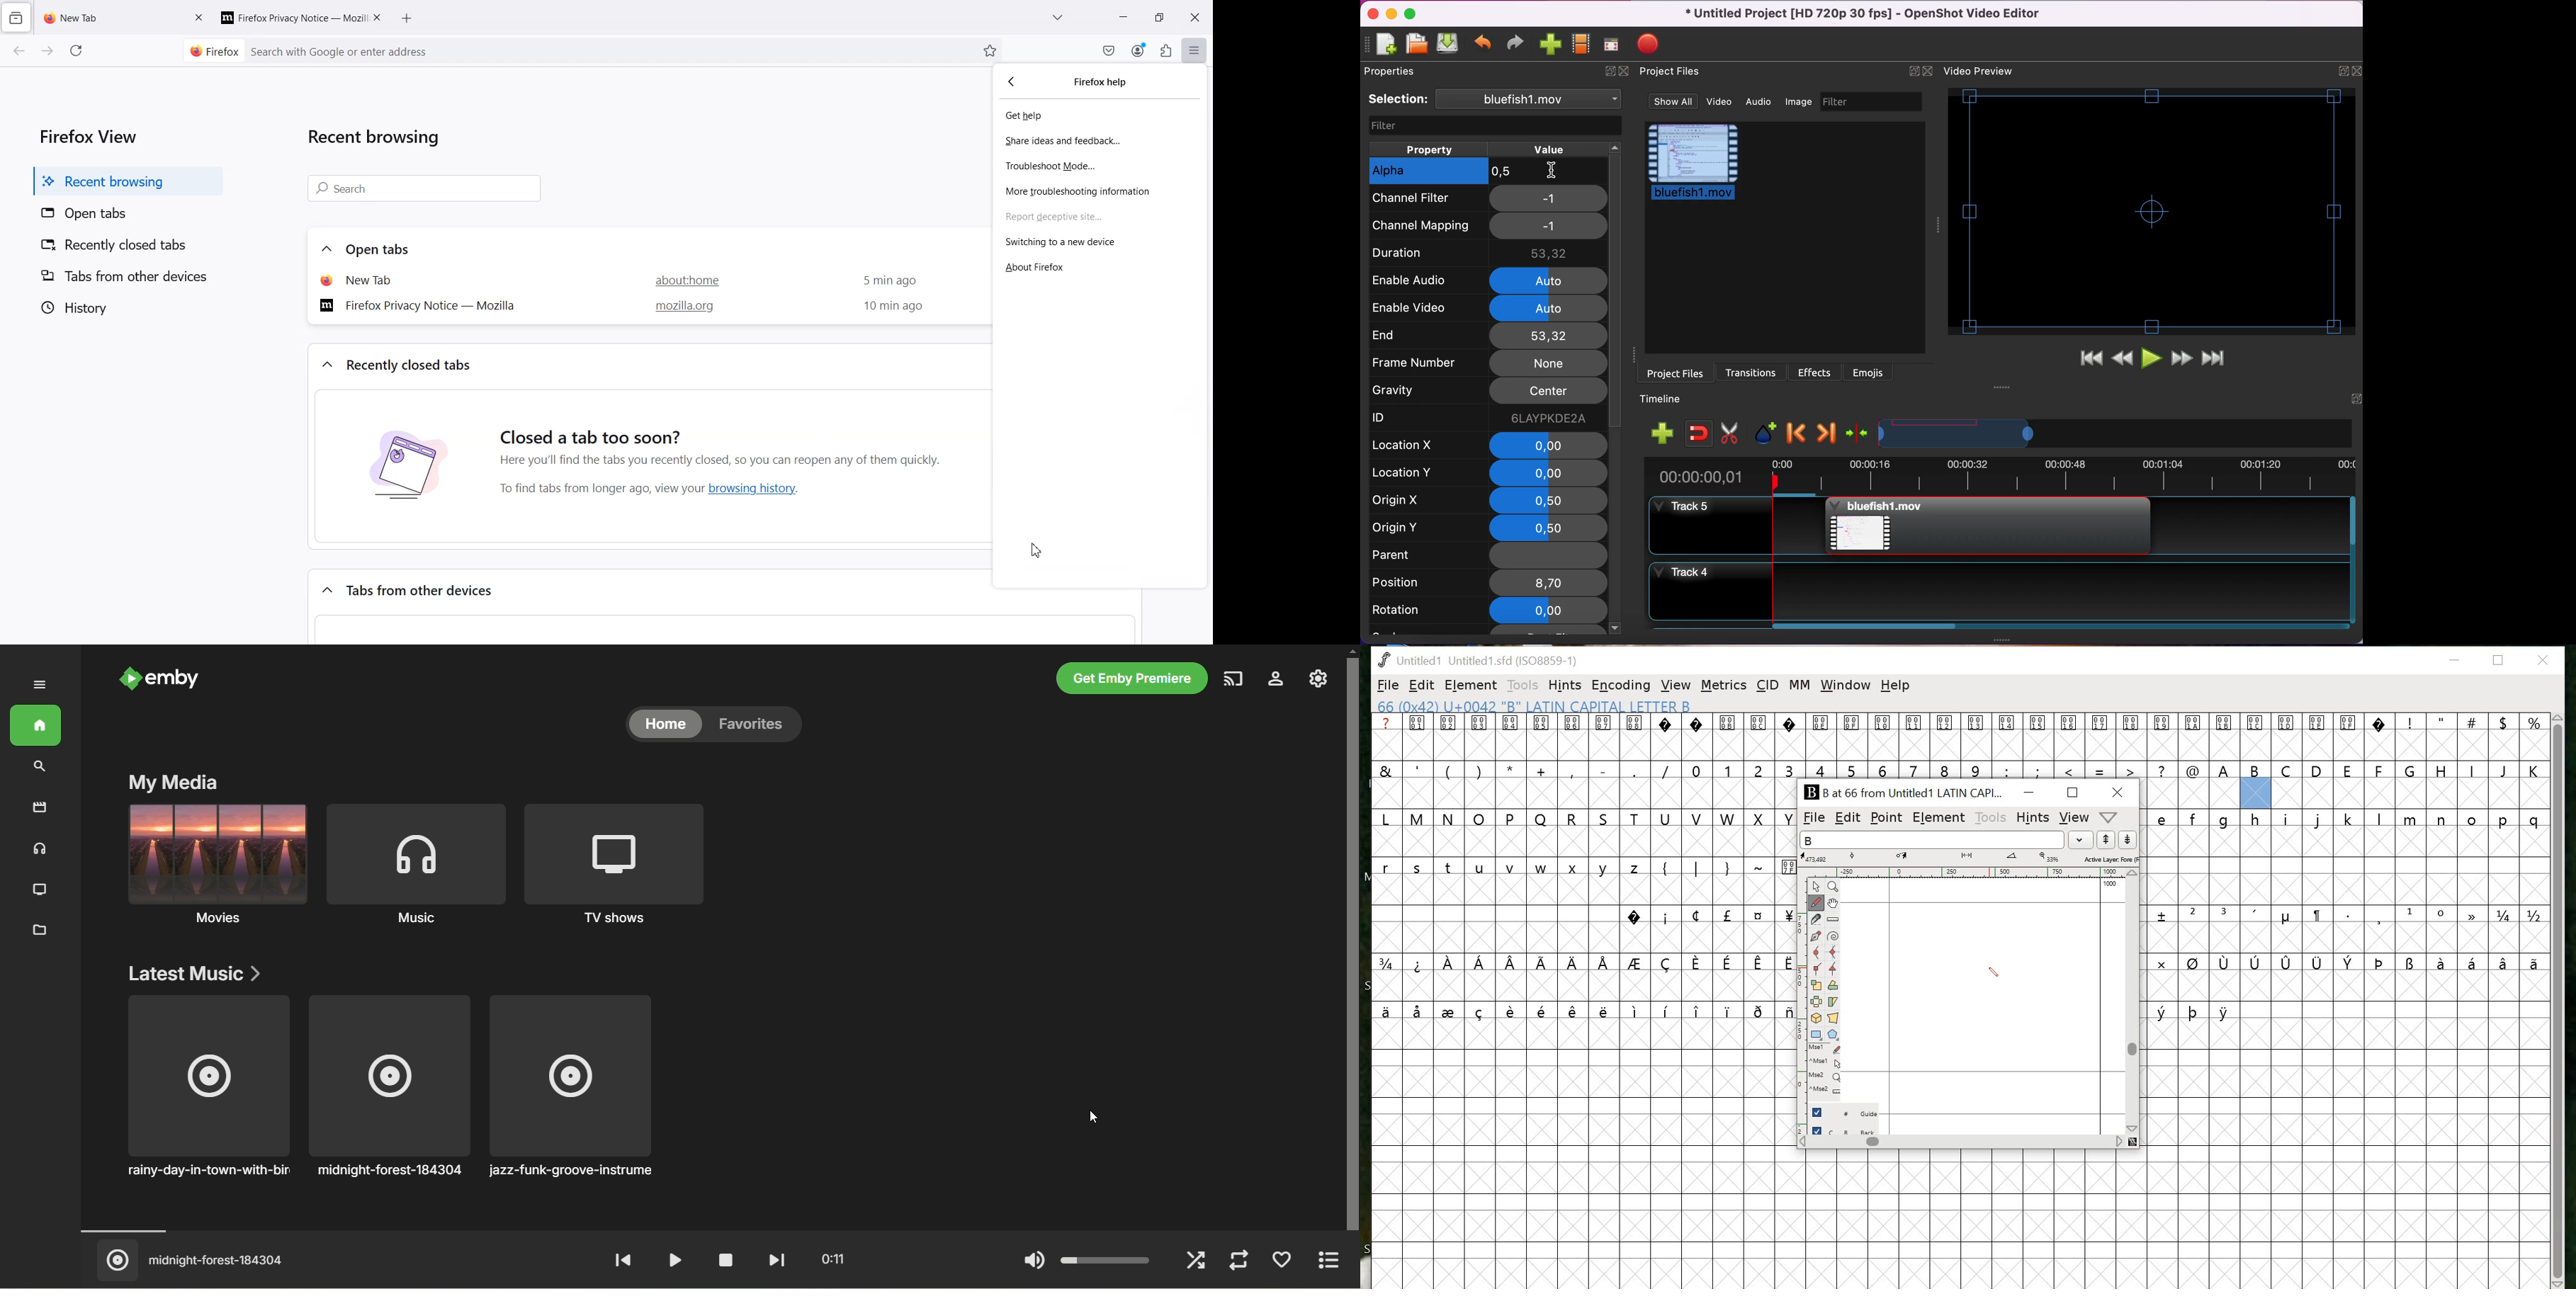 The width and height of the screenshot is (2576, 1316). Describe the element at coordinates (2088, 356) in the screenshot. I see `jump to start` at that location.